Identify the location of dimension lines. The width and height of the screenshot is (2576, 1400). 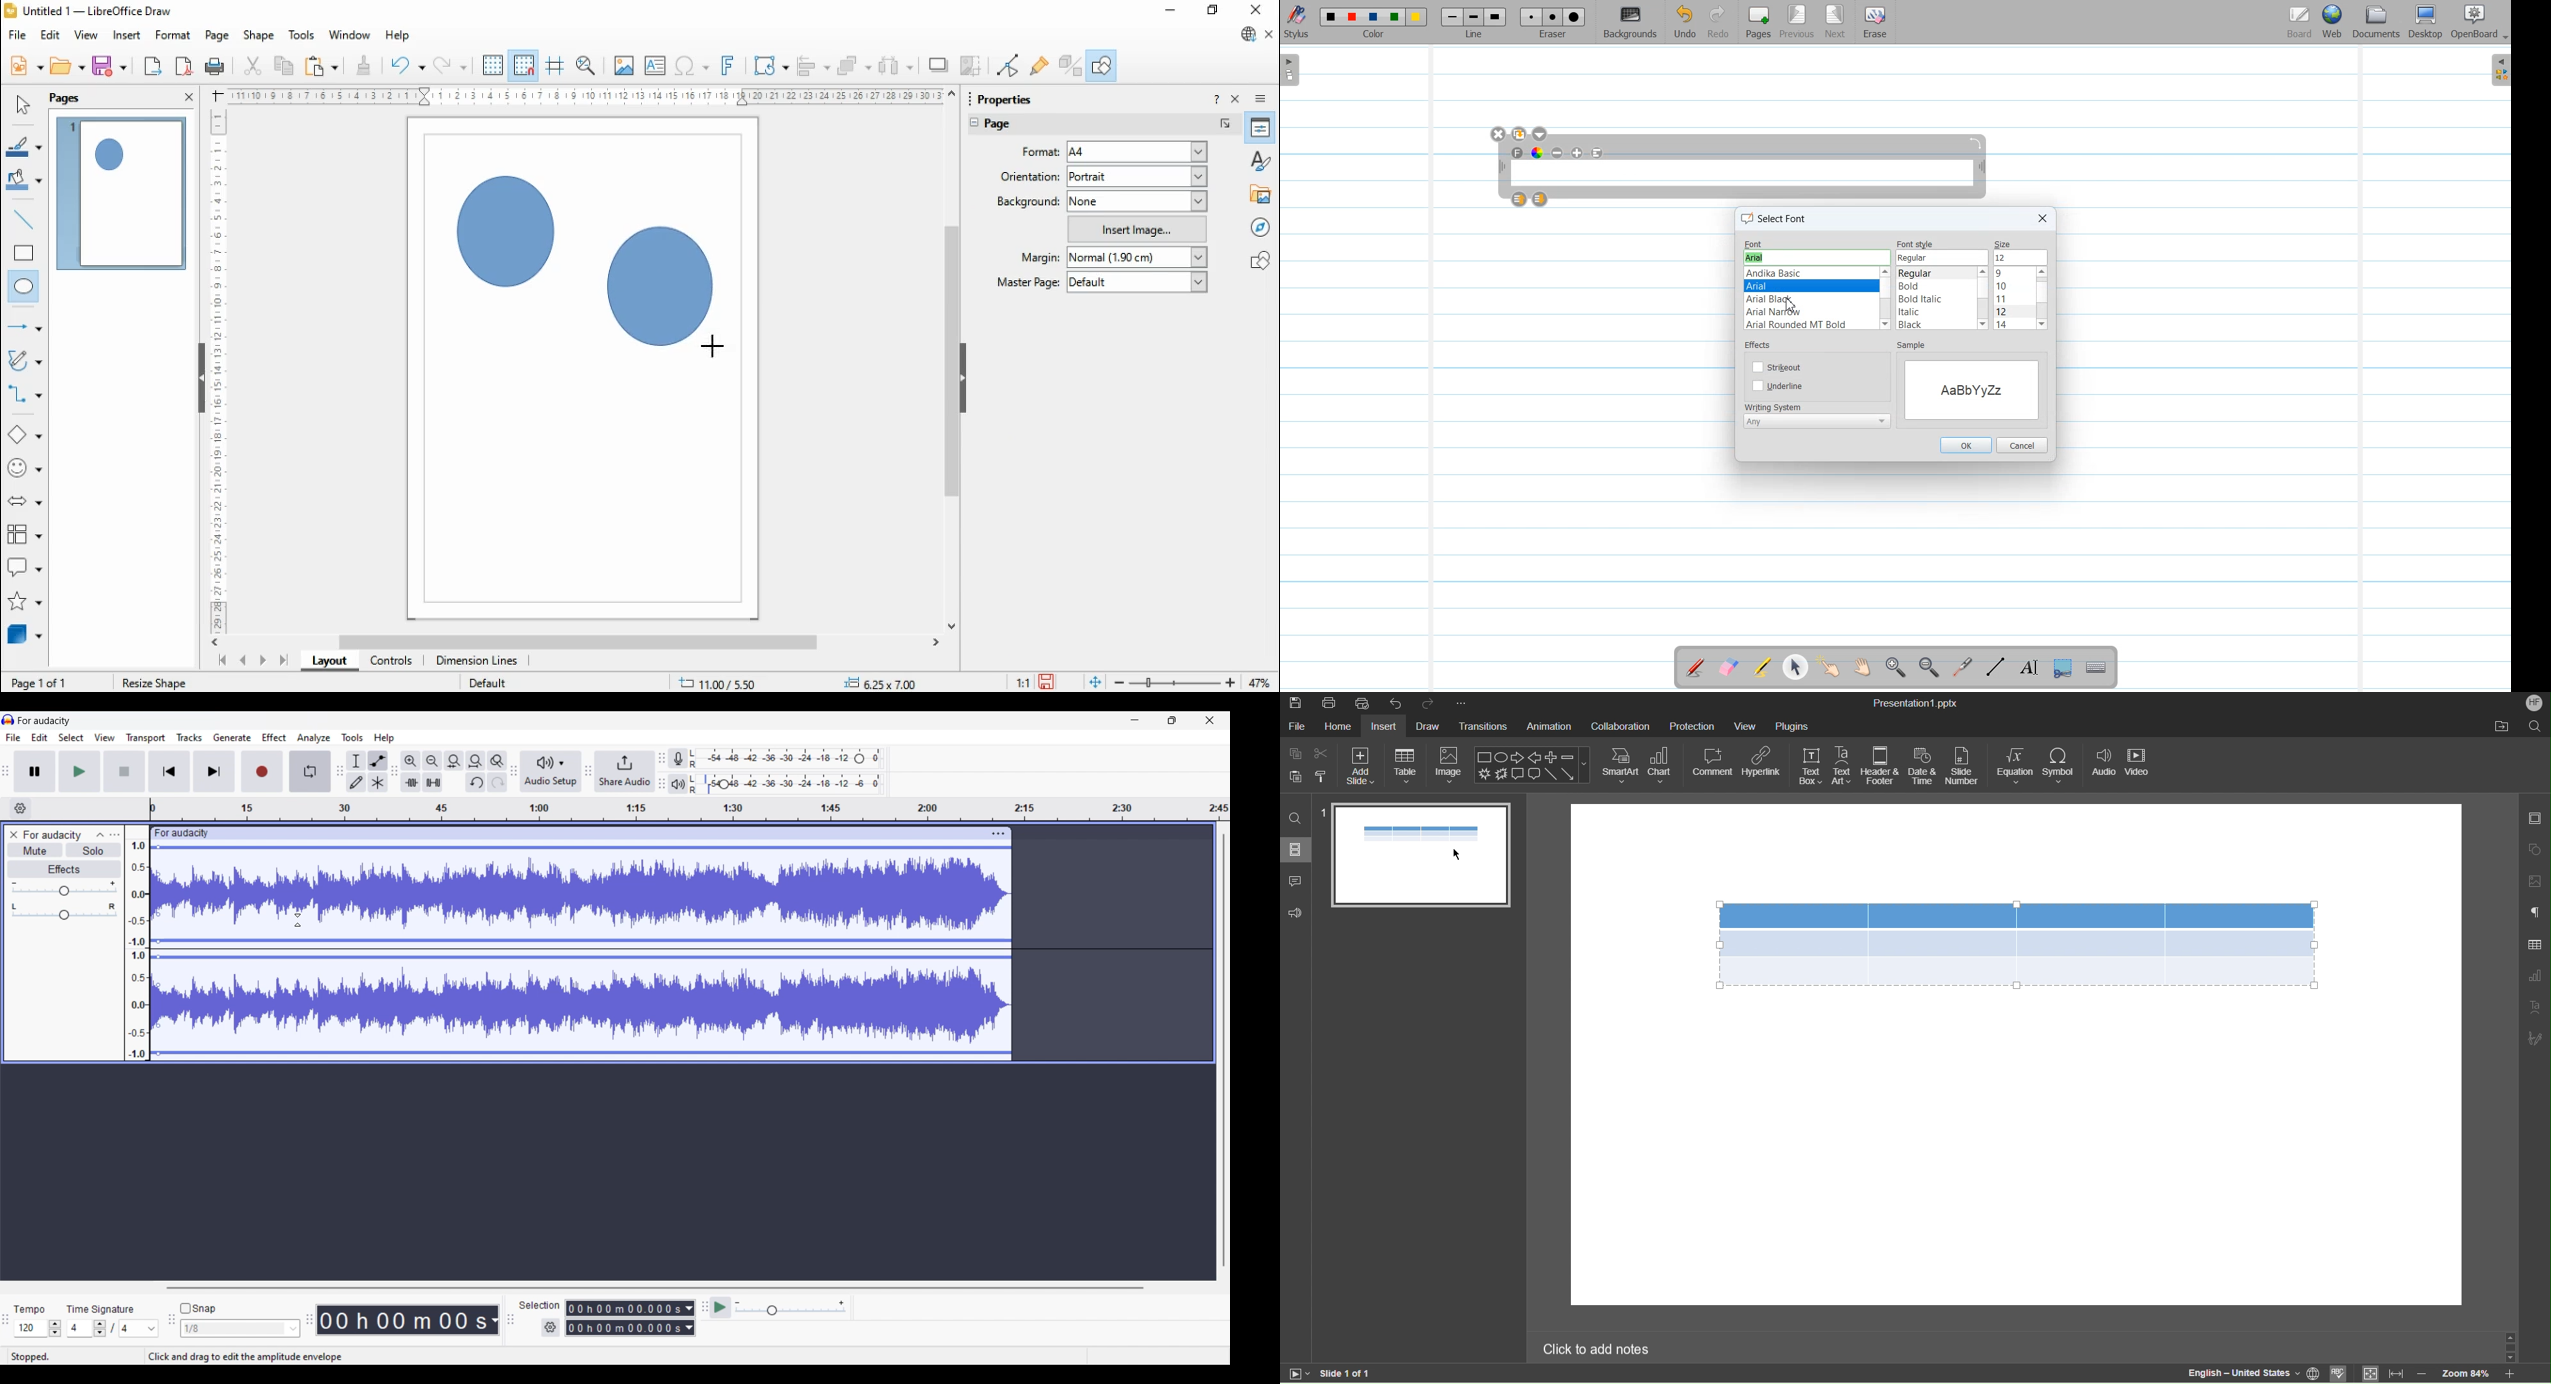
(478, 661).